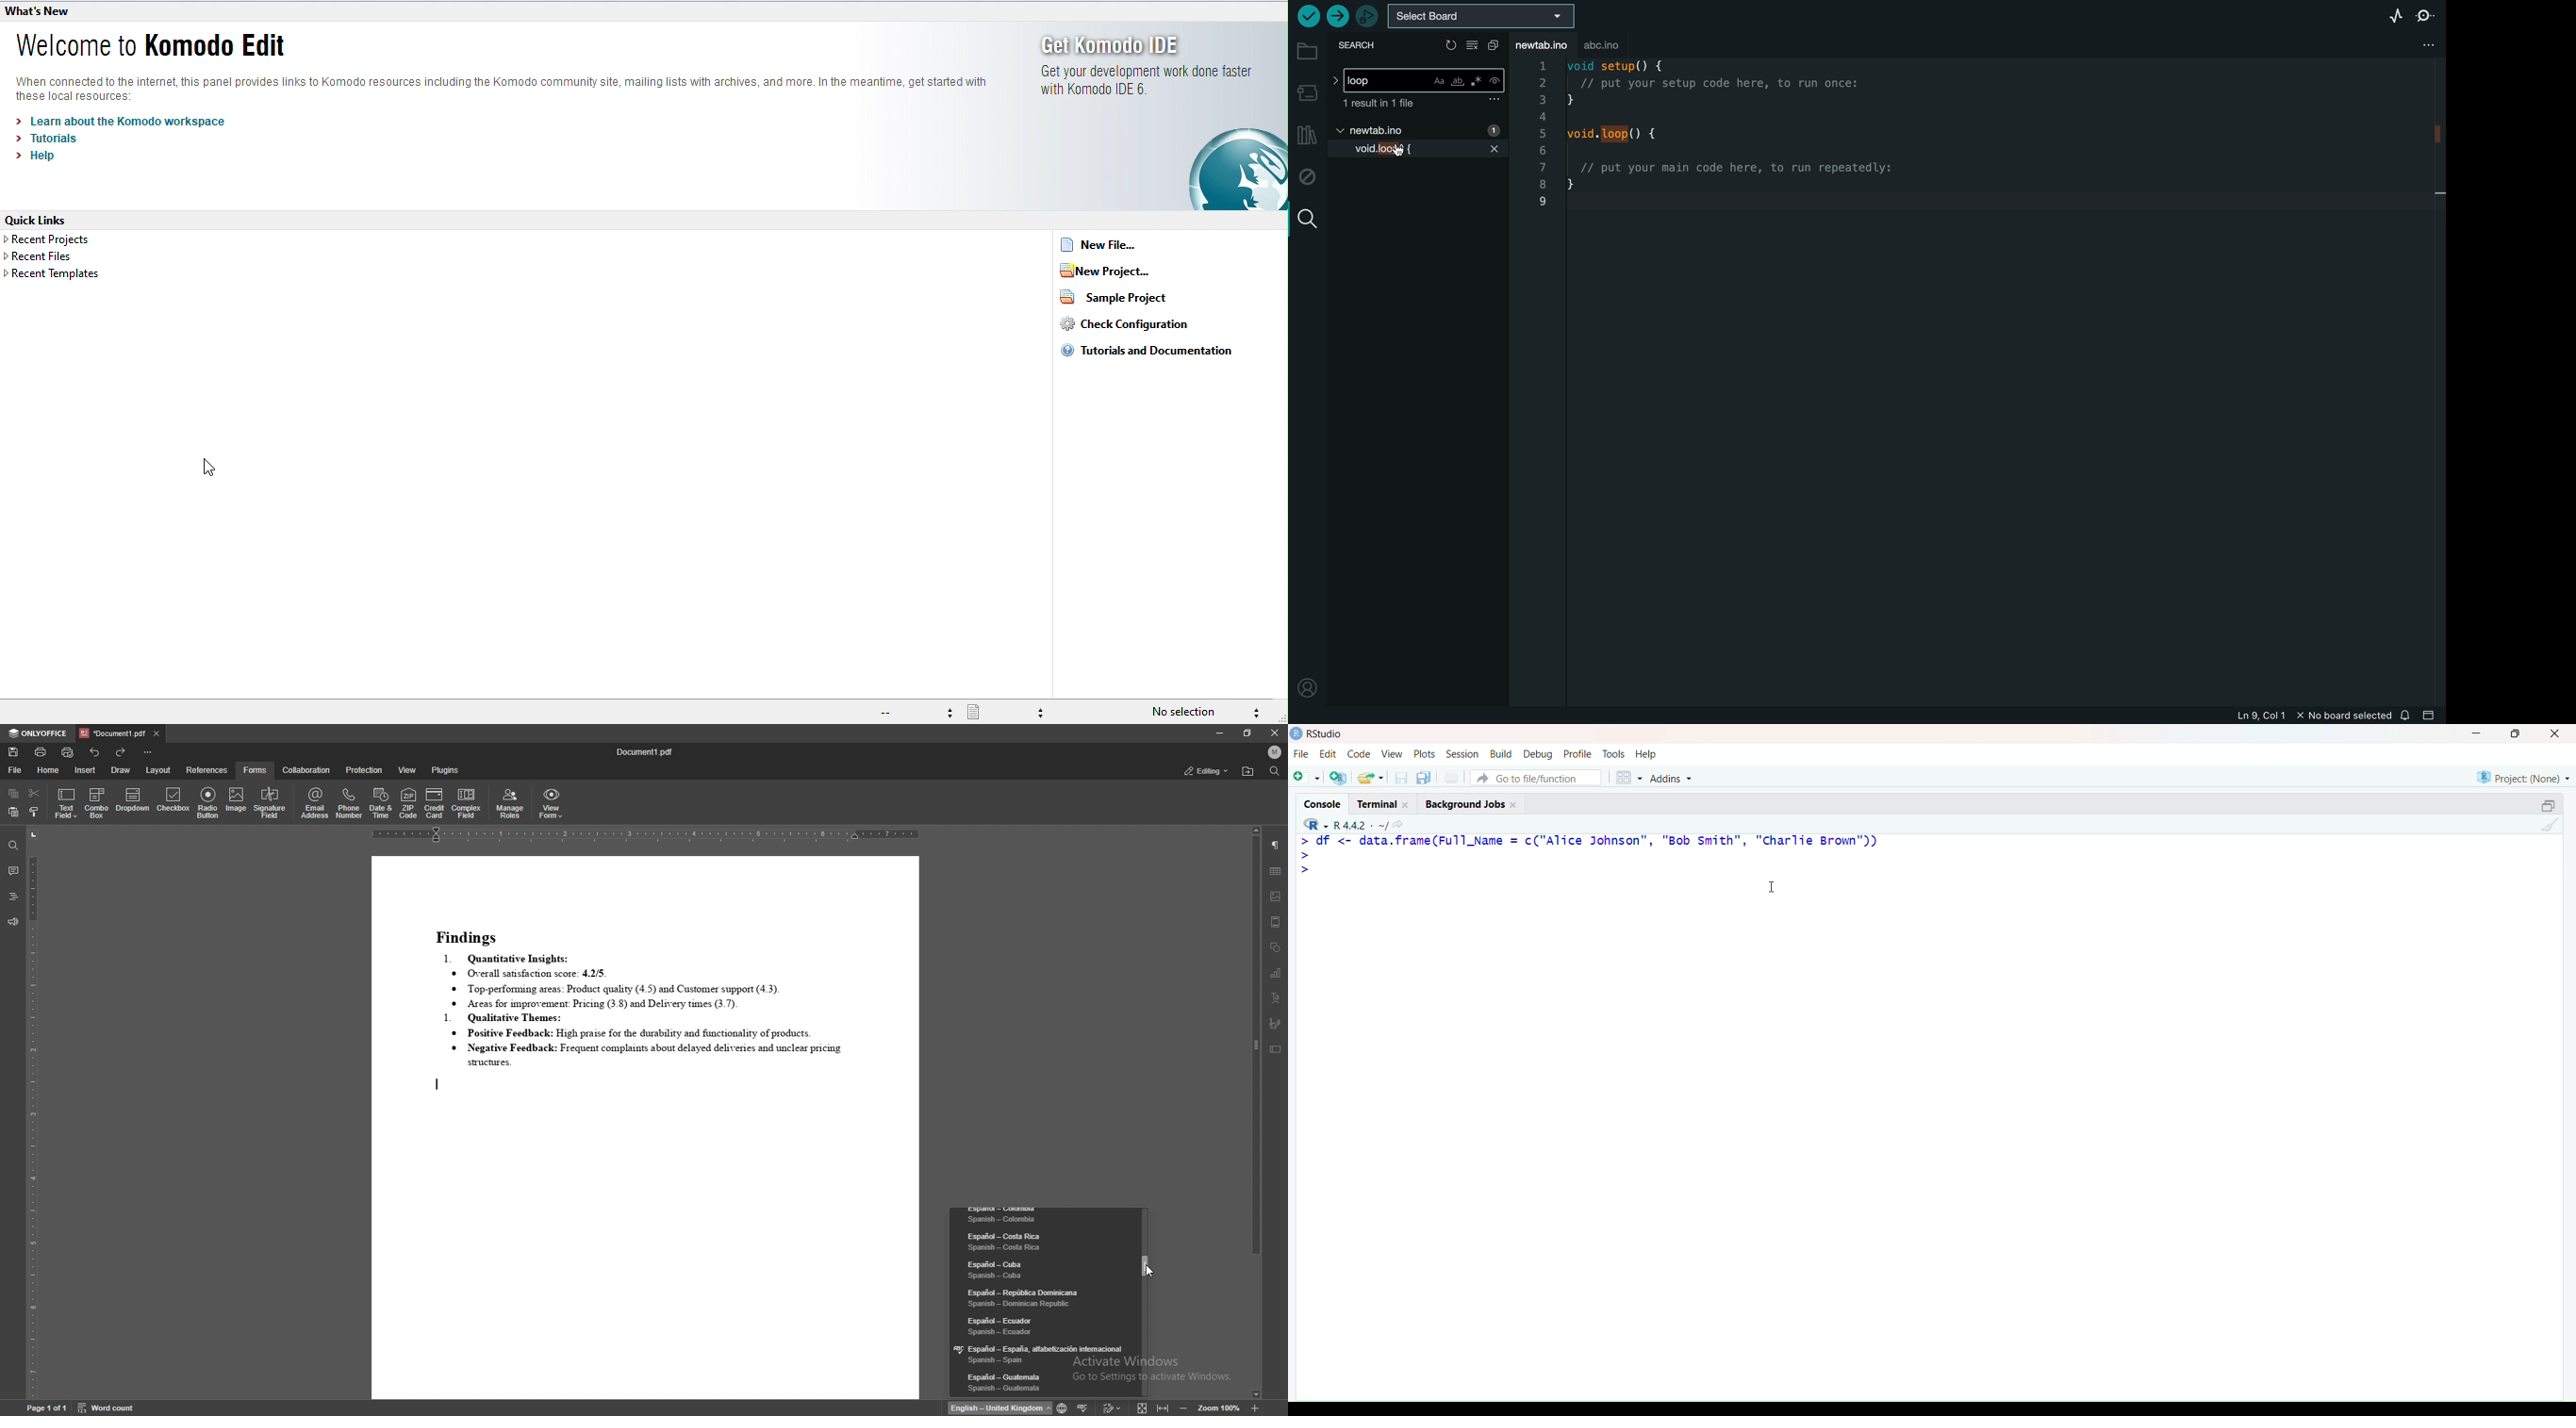 This screenshot has height=1428, width=2576. What do you see at coordinates (12, 845) in the screenshot?
I see `find` at bounding box center [12, 845].